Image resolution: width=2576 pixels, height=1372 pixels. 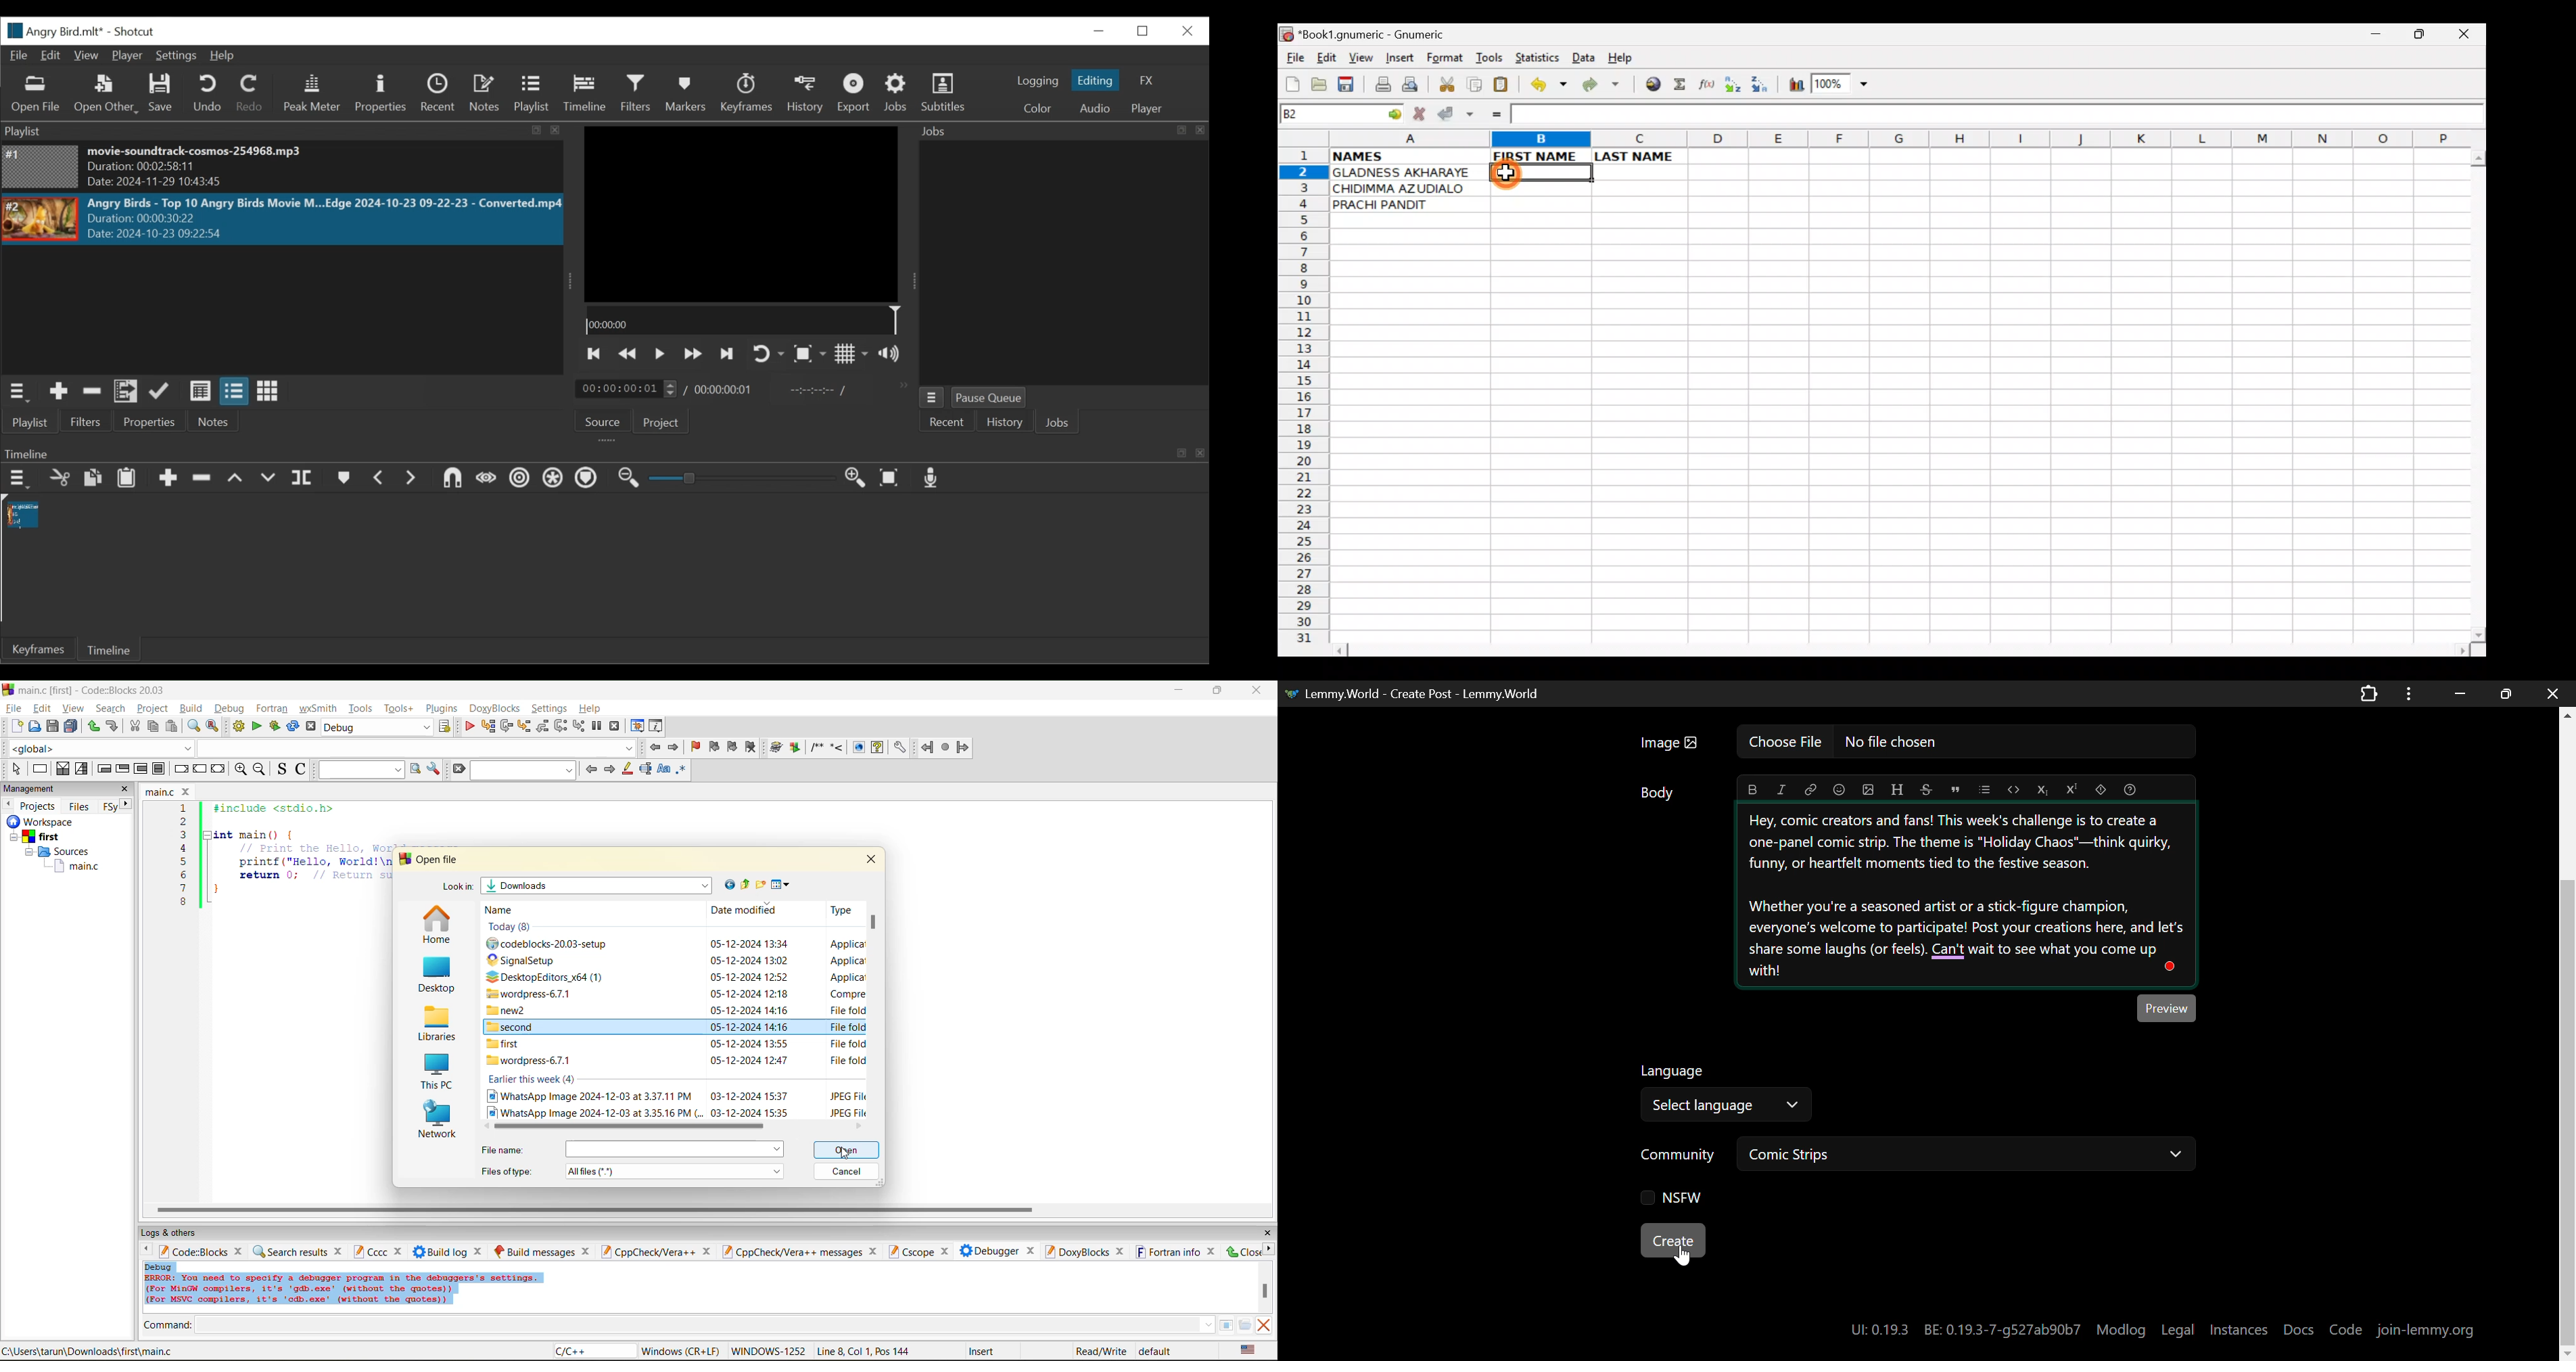 I want to click on date and time, so click(x=749, y=1028).